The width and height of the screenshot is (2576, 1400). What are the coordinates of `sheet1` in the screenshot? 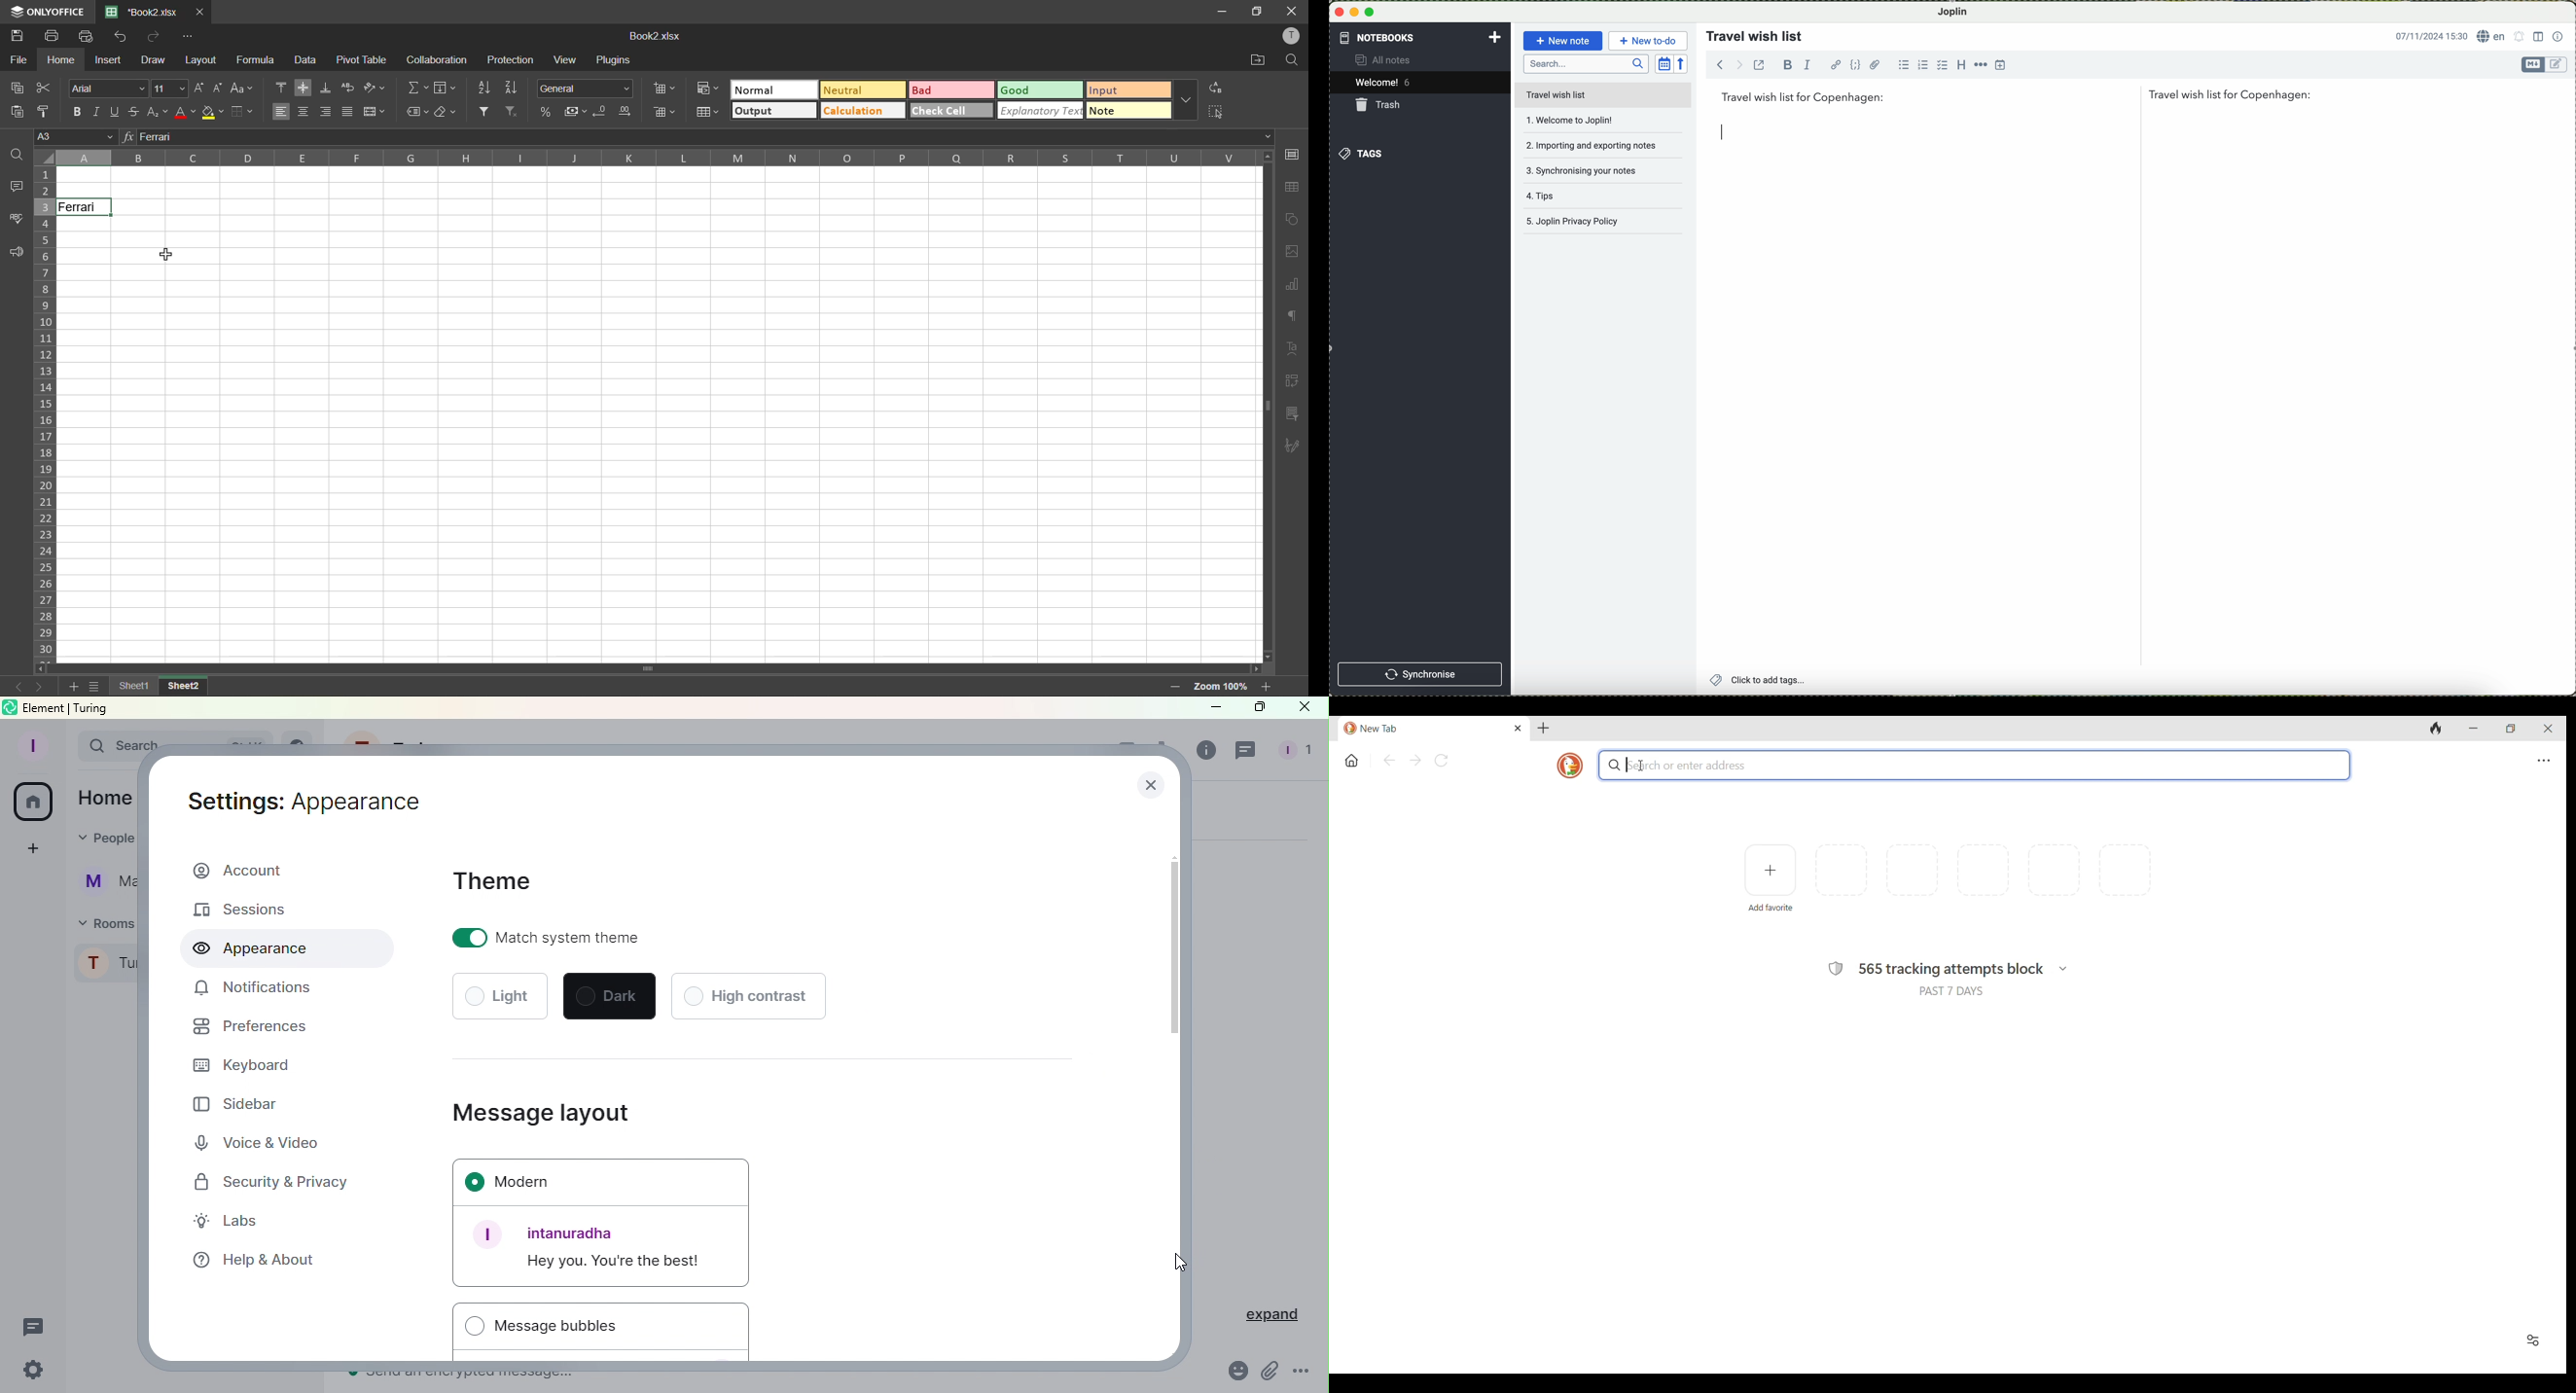 It's located at (135, 686).